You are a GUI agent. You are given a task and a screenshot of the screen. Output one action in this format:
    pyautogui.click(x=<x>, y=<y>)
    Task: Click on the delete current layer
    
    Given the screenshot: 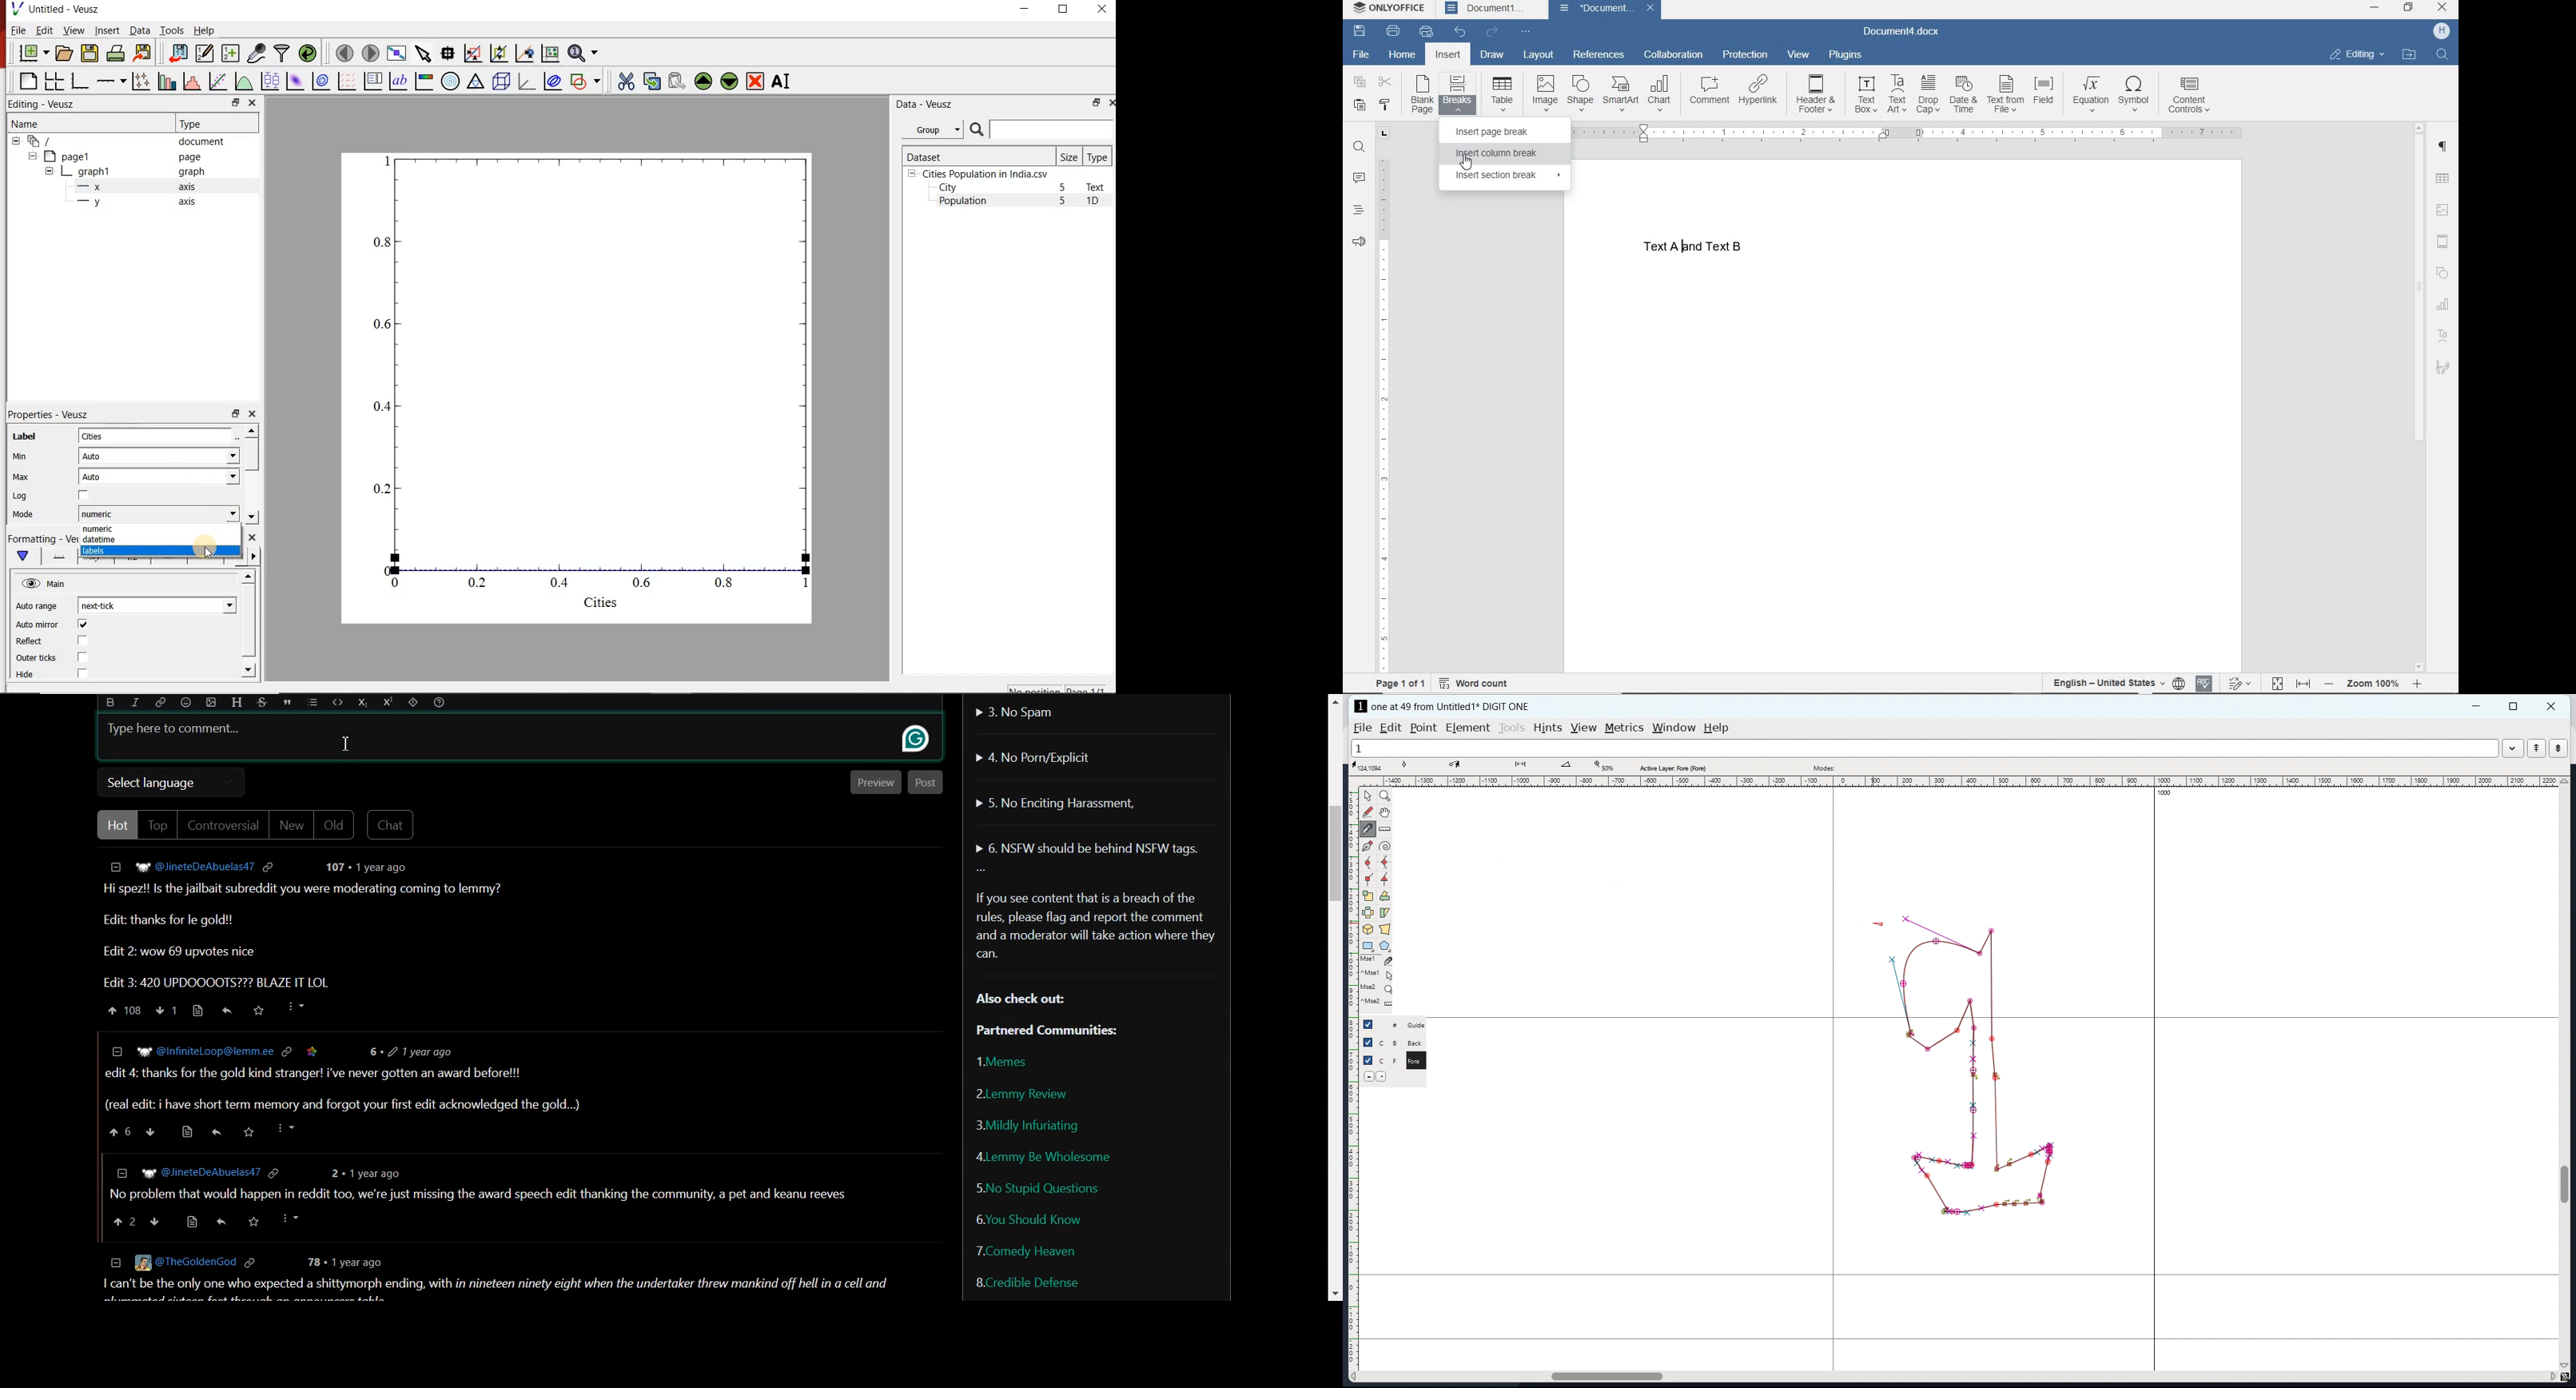 What is the action you would take?
    pyautogui.click(x=1368, y=1076)
    